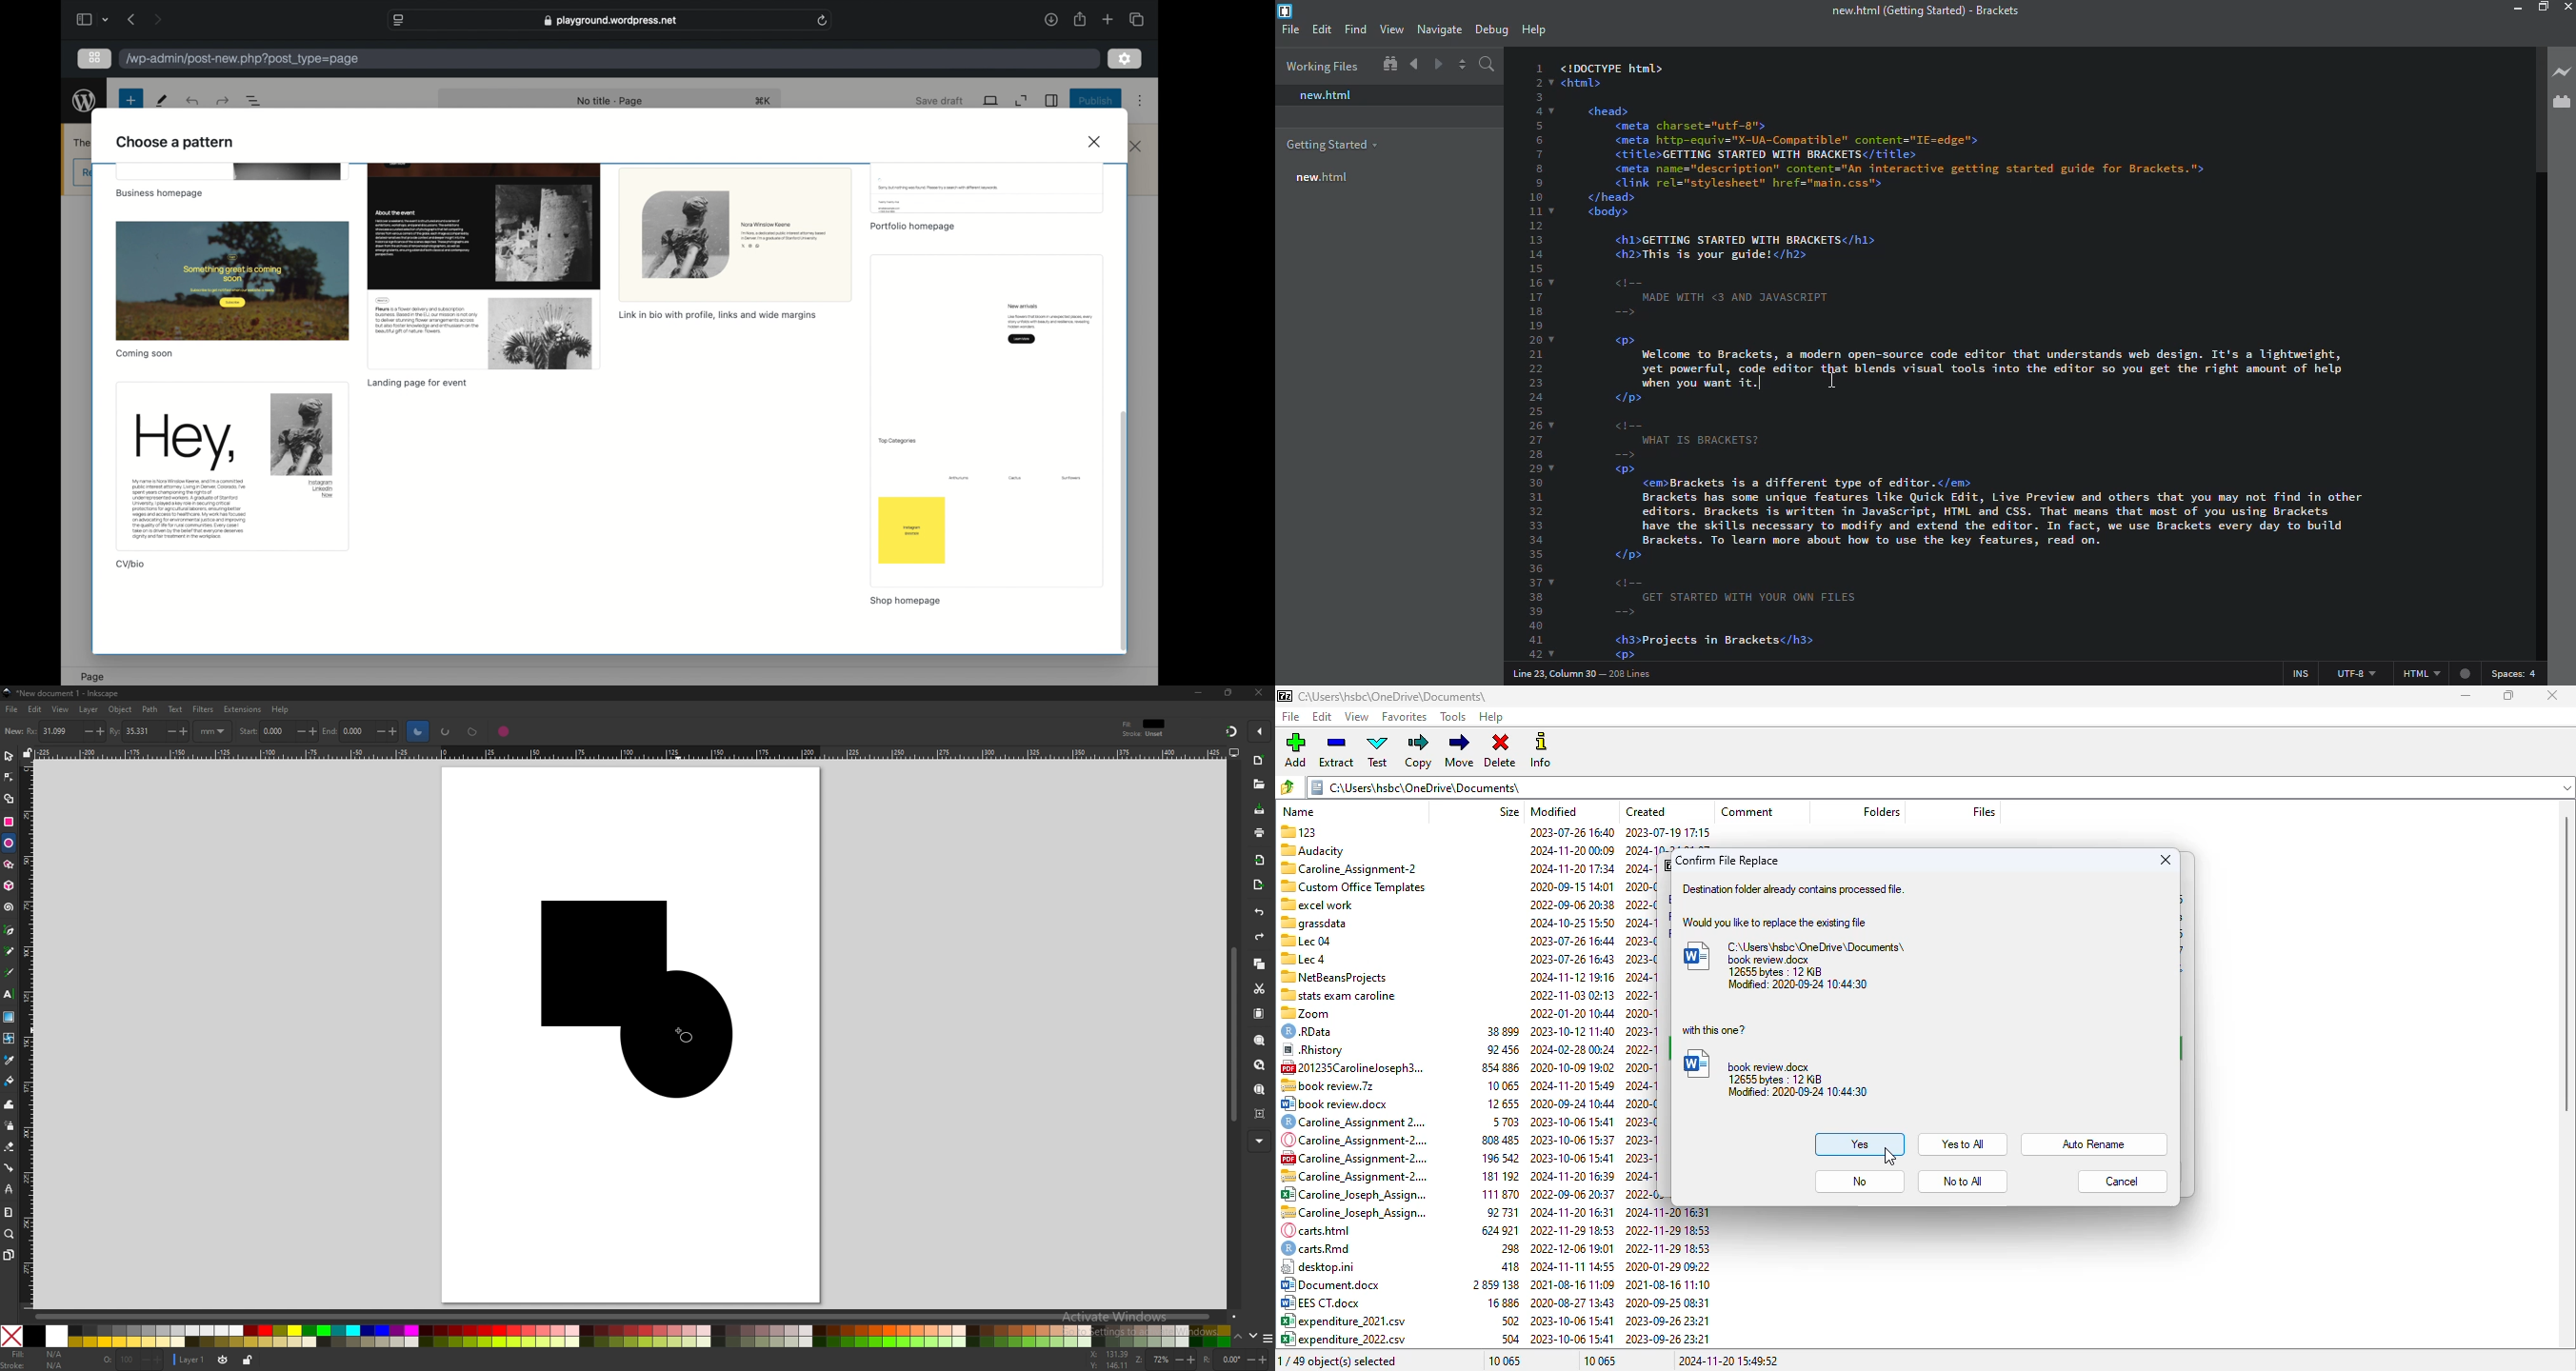 This screenshot has width=2576, height=1372. I want to click on obscure button, so click(81, 172).